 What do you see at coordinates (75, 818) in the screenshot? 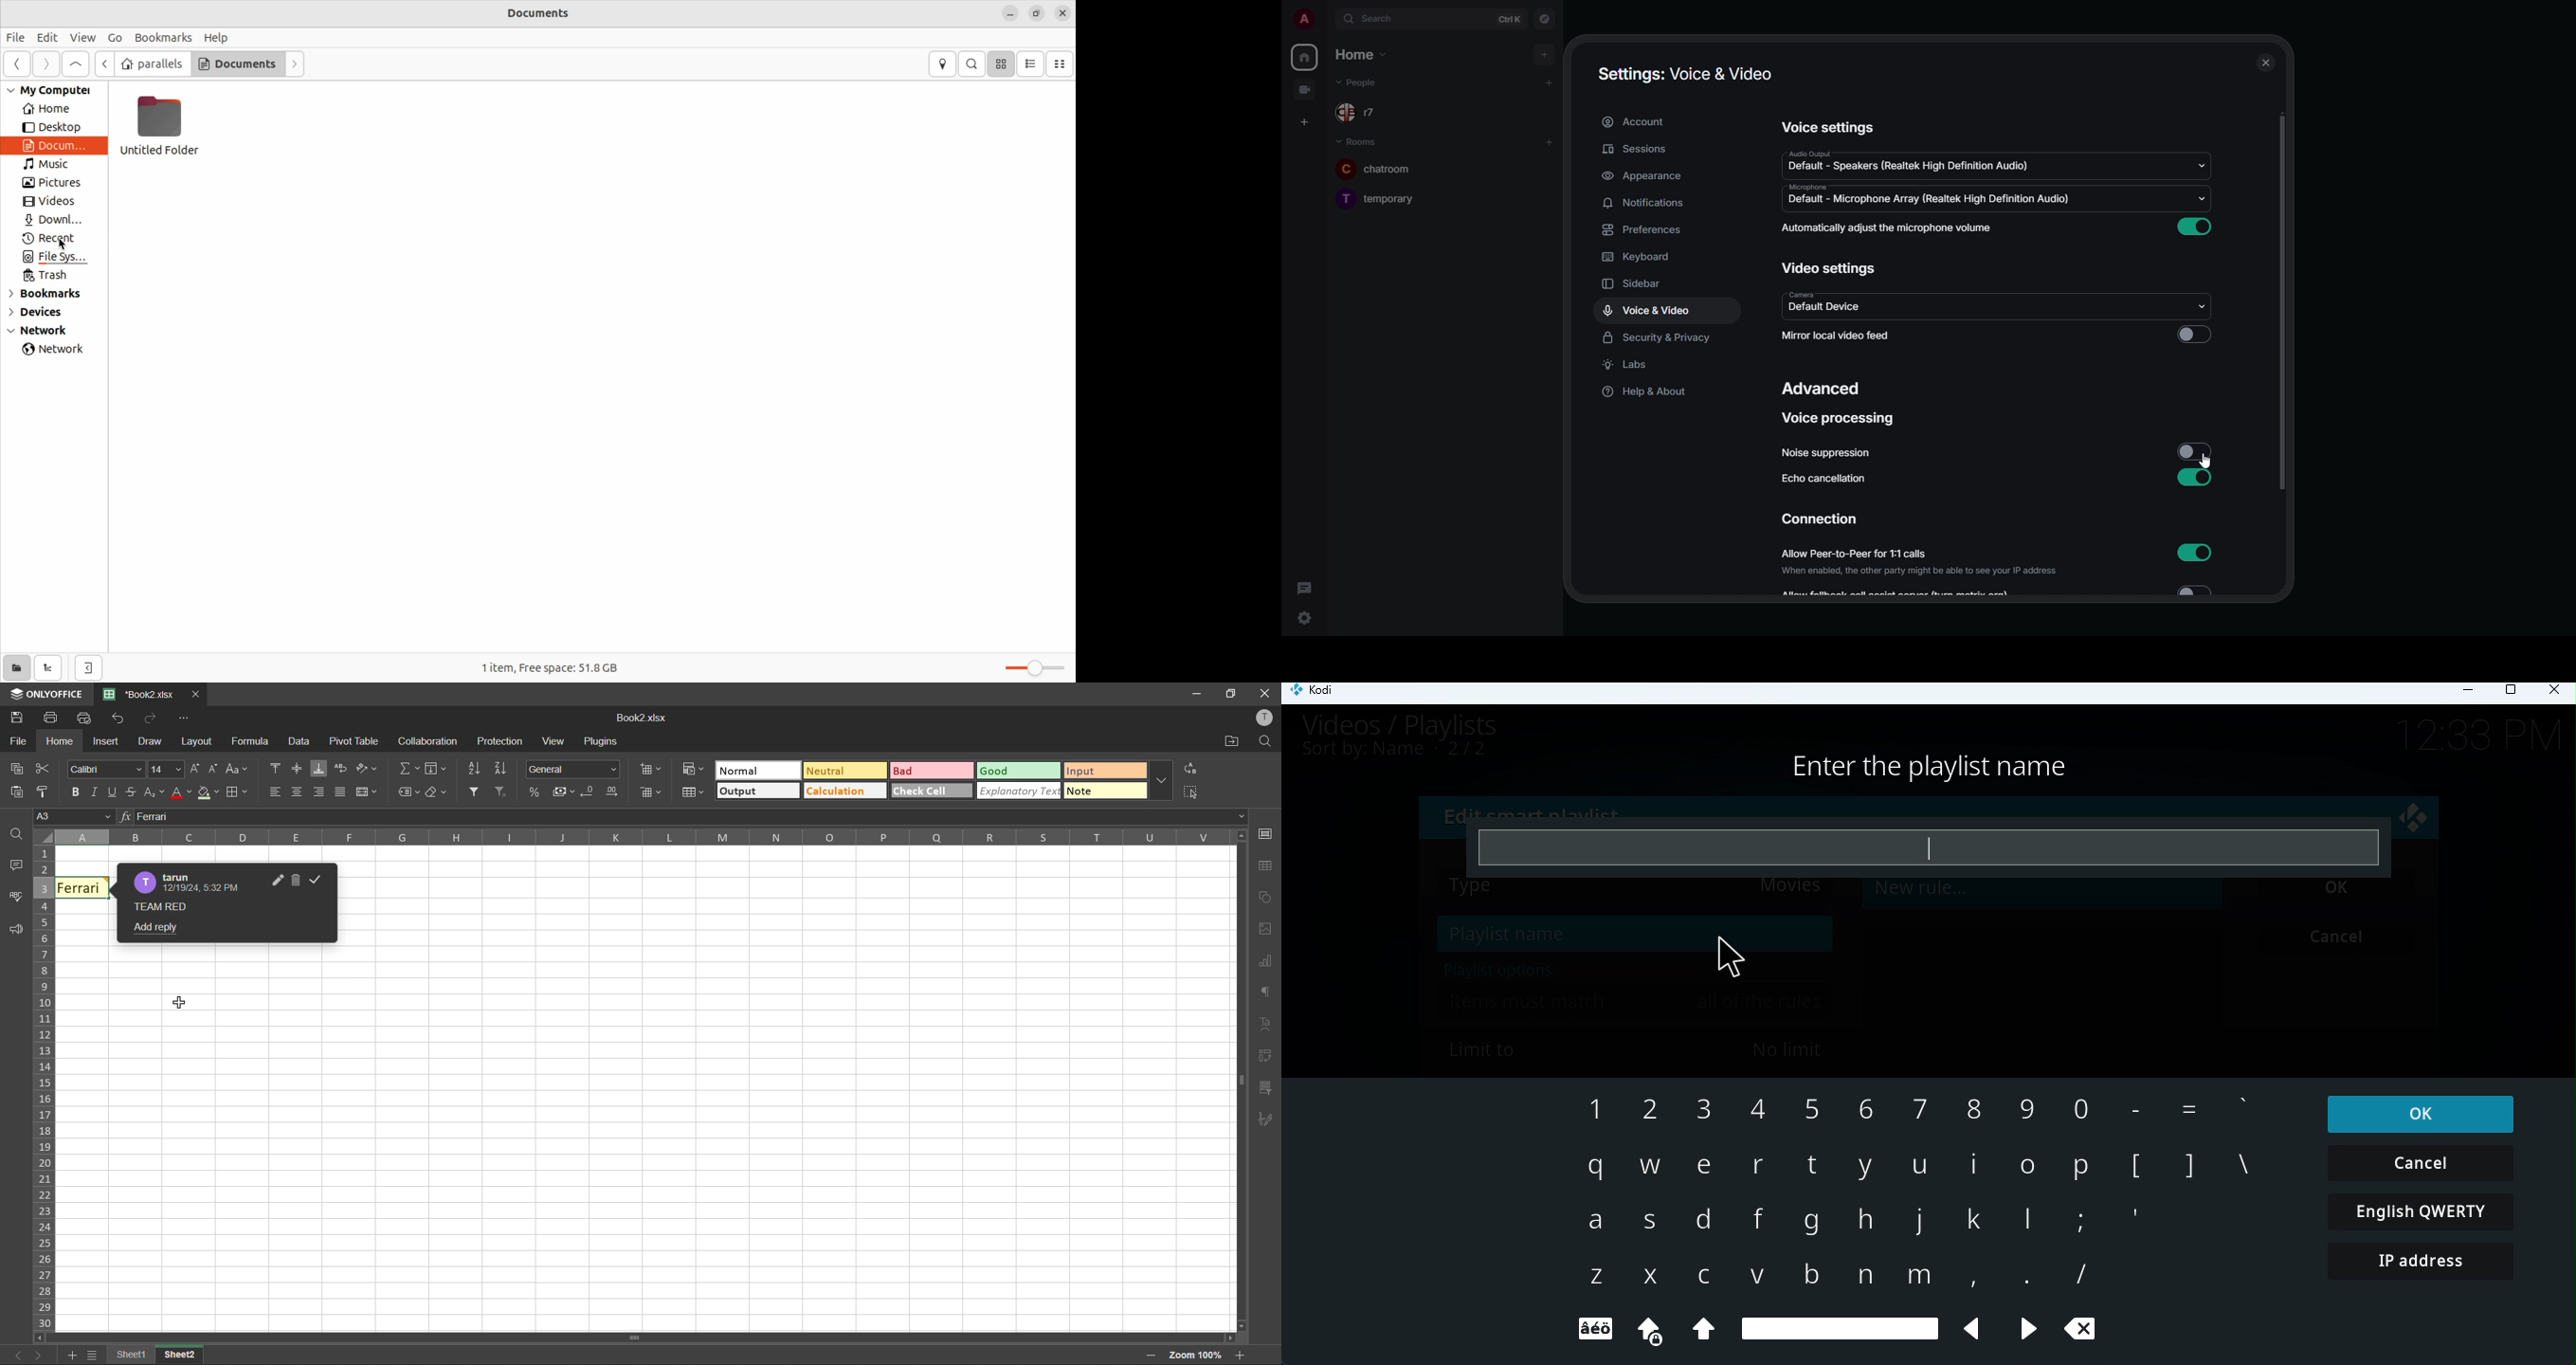
I see `cell address` at bounding box center [75, 818].